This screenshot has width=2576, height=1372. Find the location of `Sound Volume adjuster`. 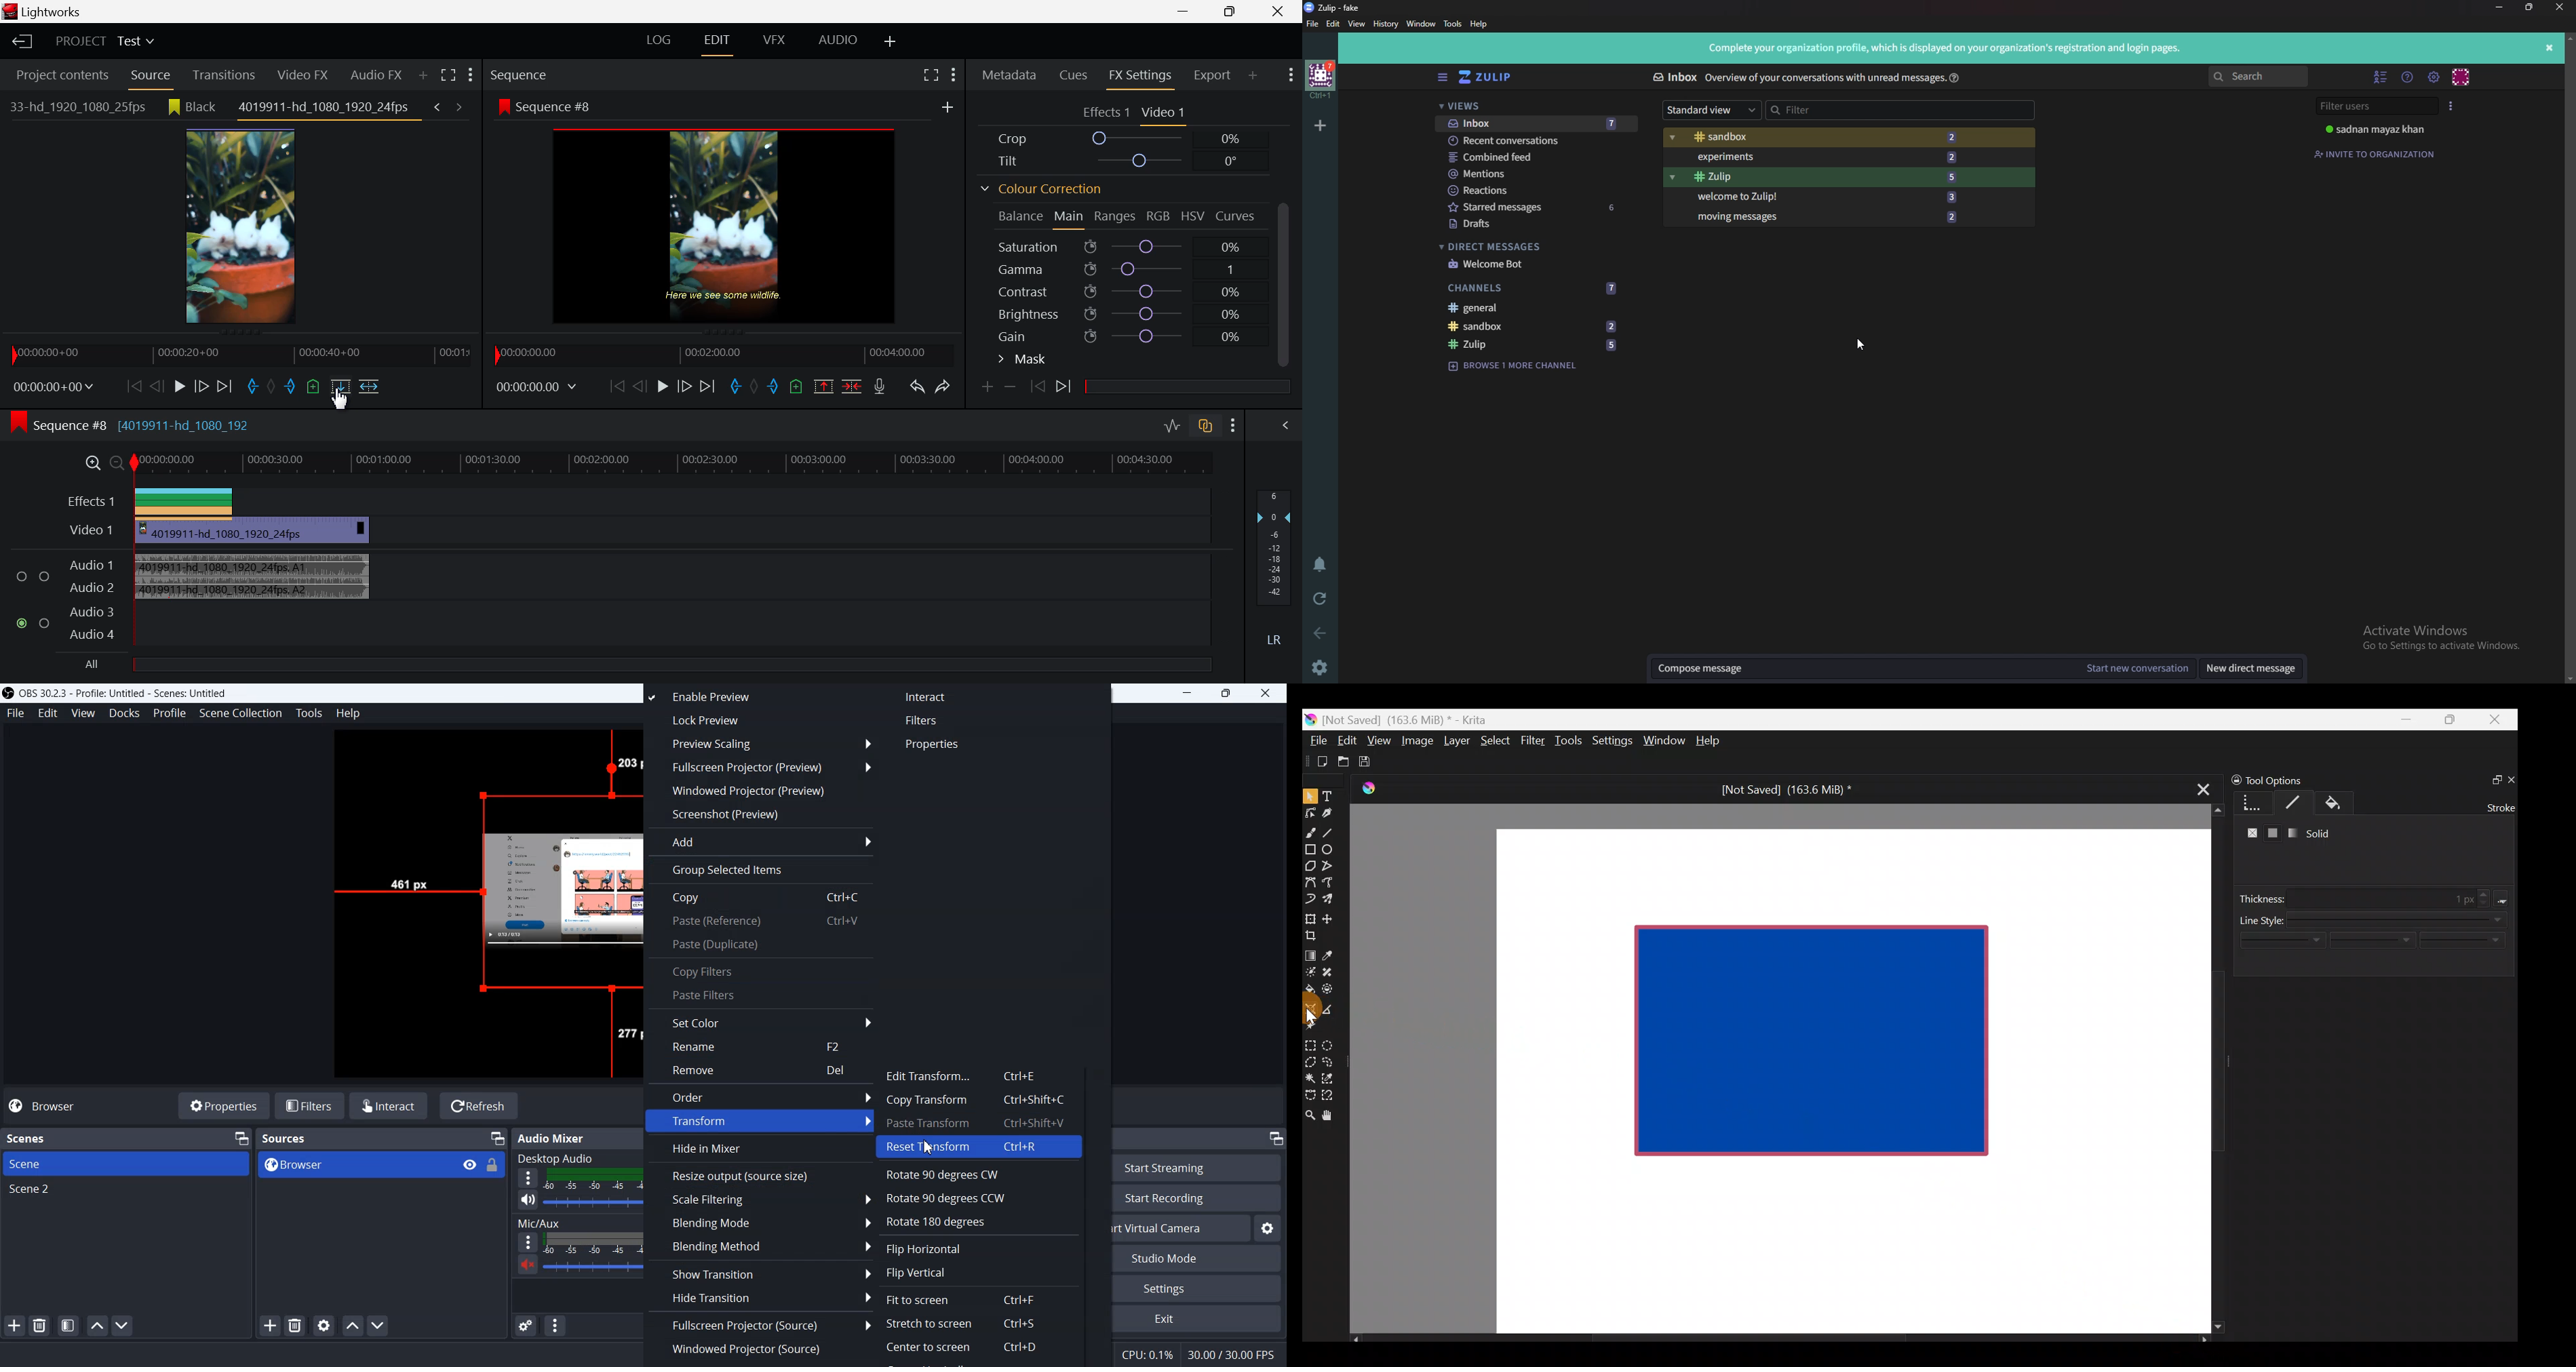

Sound Volume adjuster is located at coordinates (595, 1267).